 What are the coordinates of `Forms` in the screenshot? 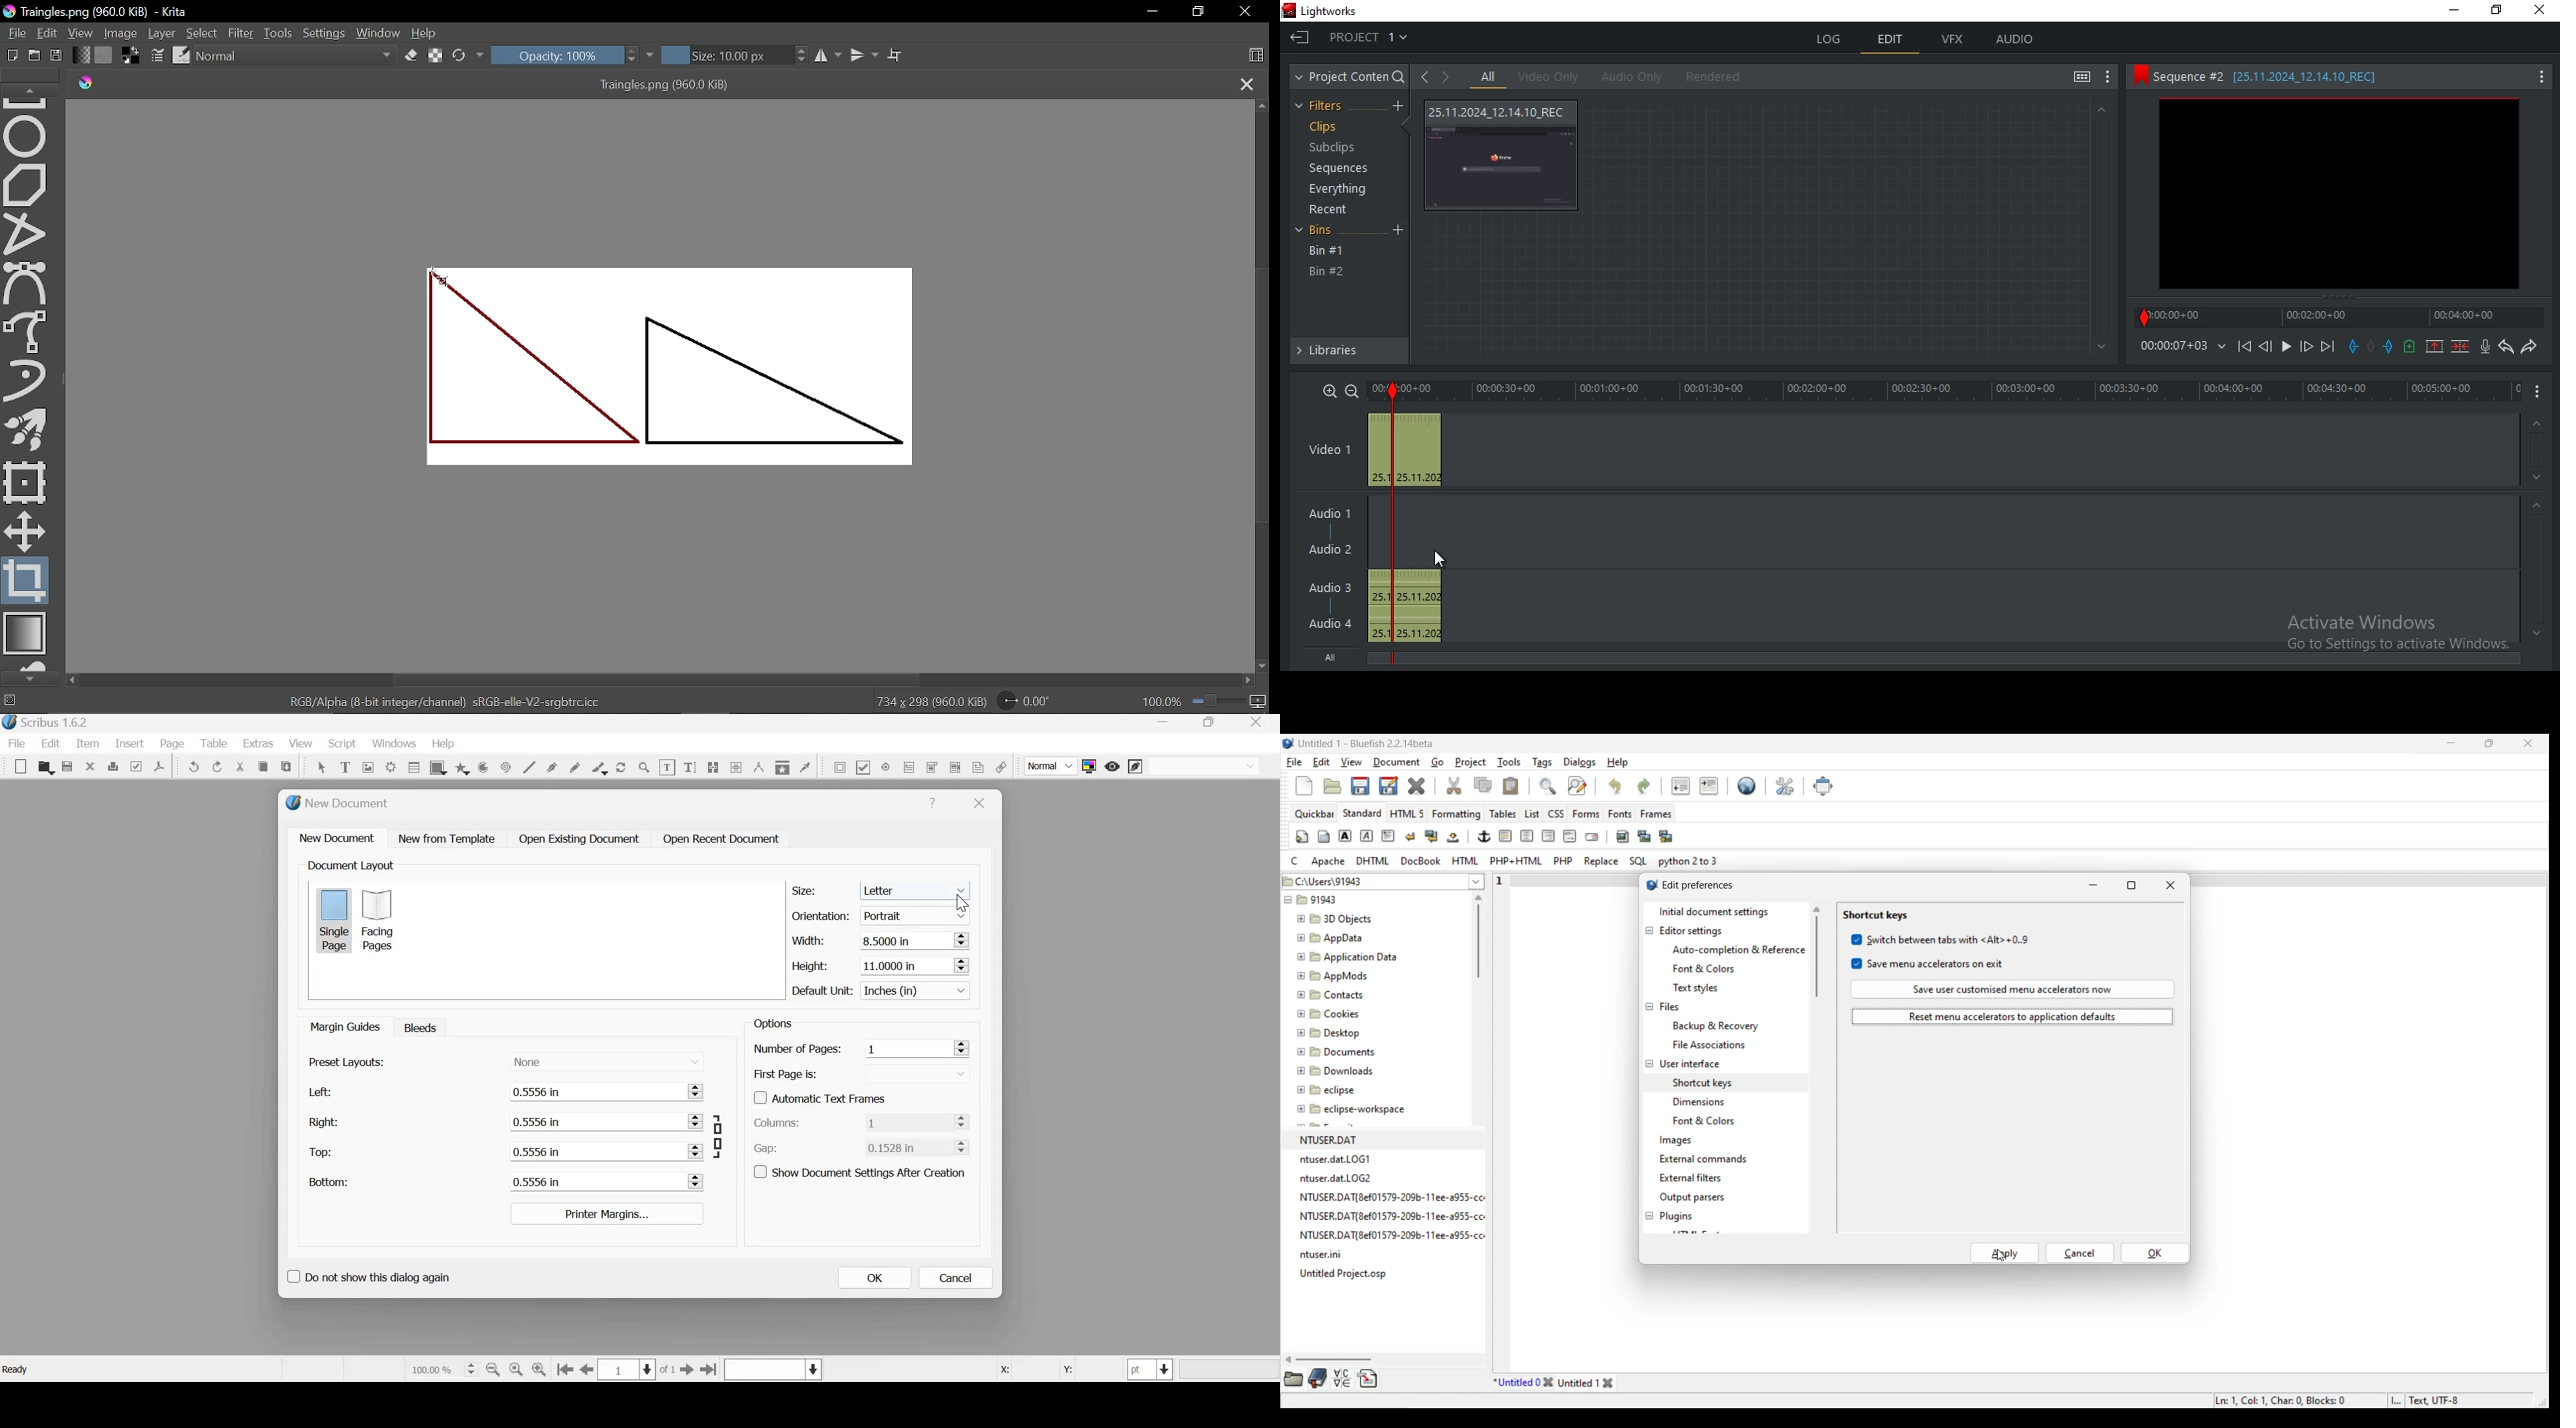 It's located at (1586, 814).